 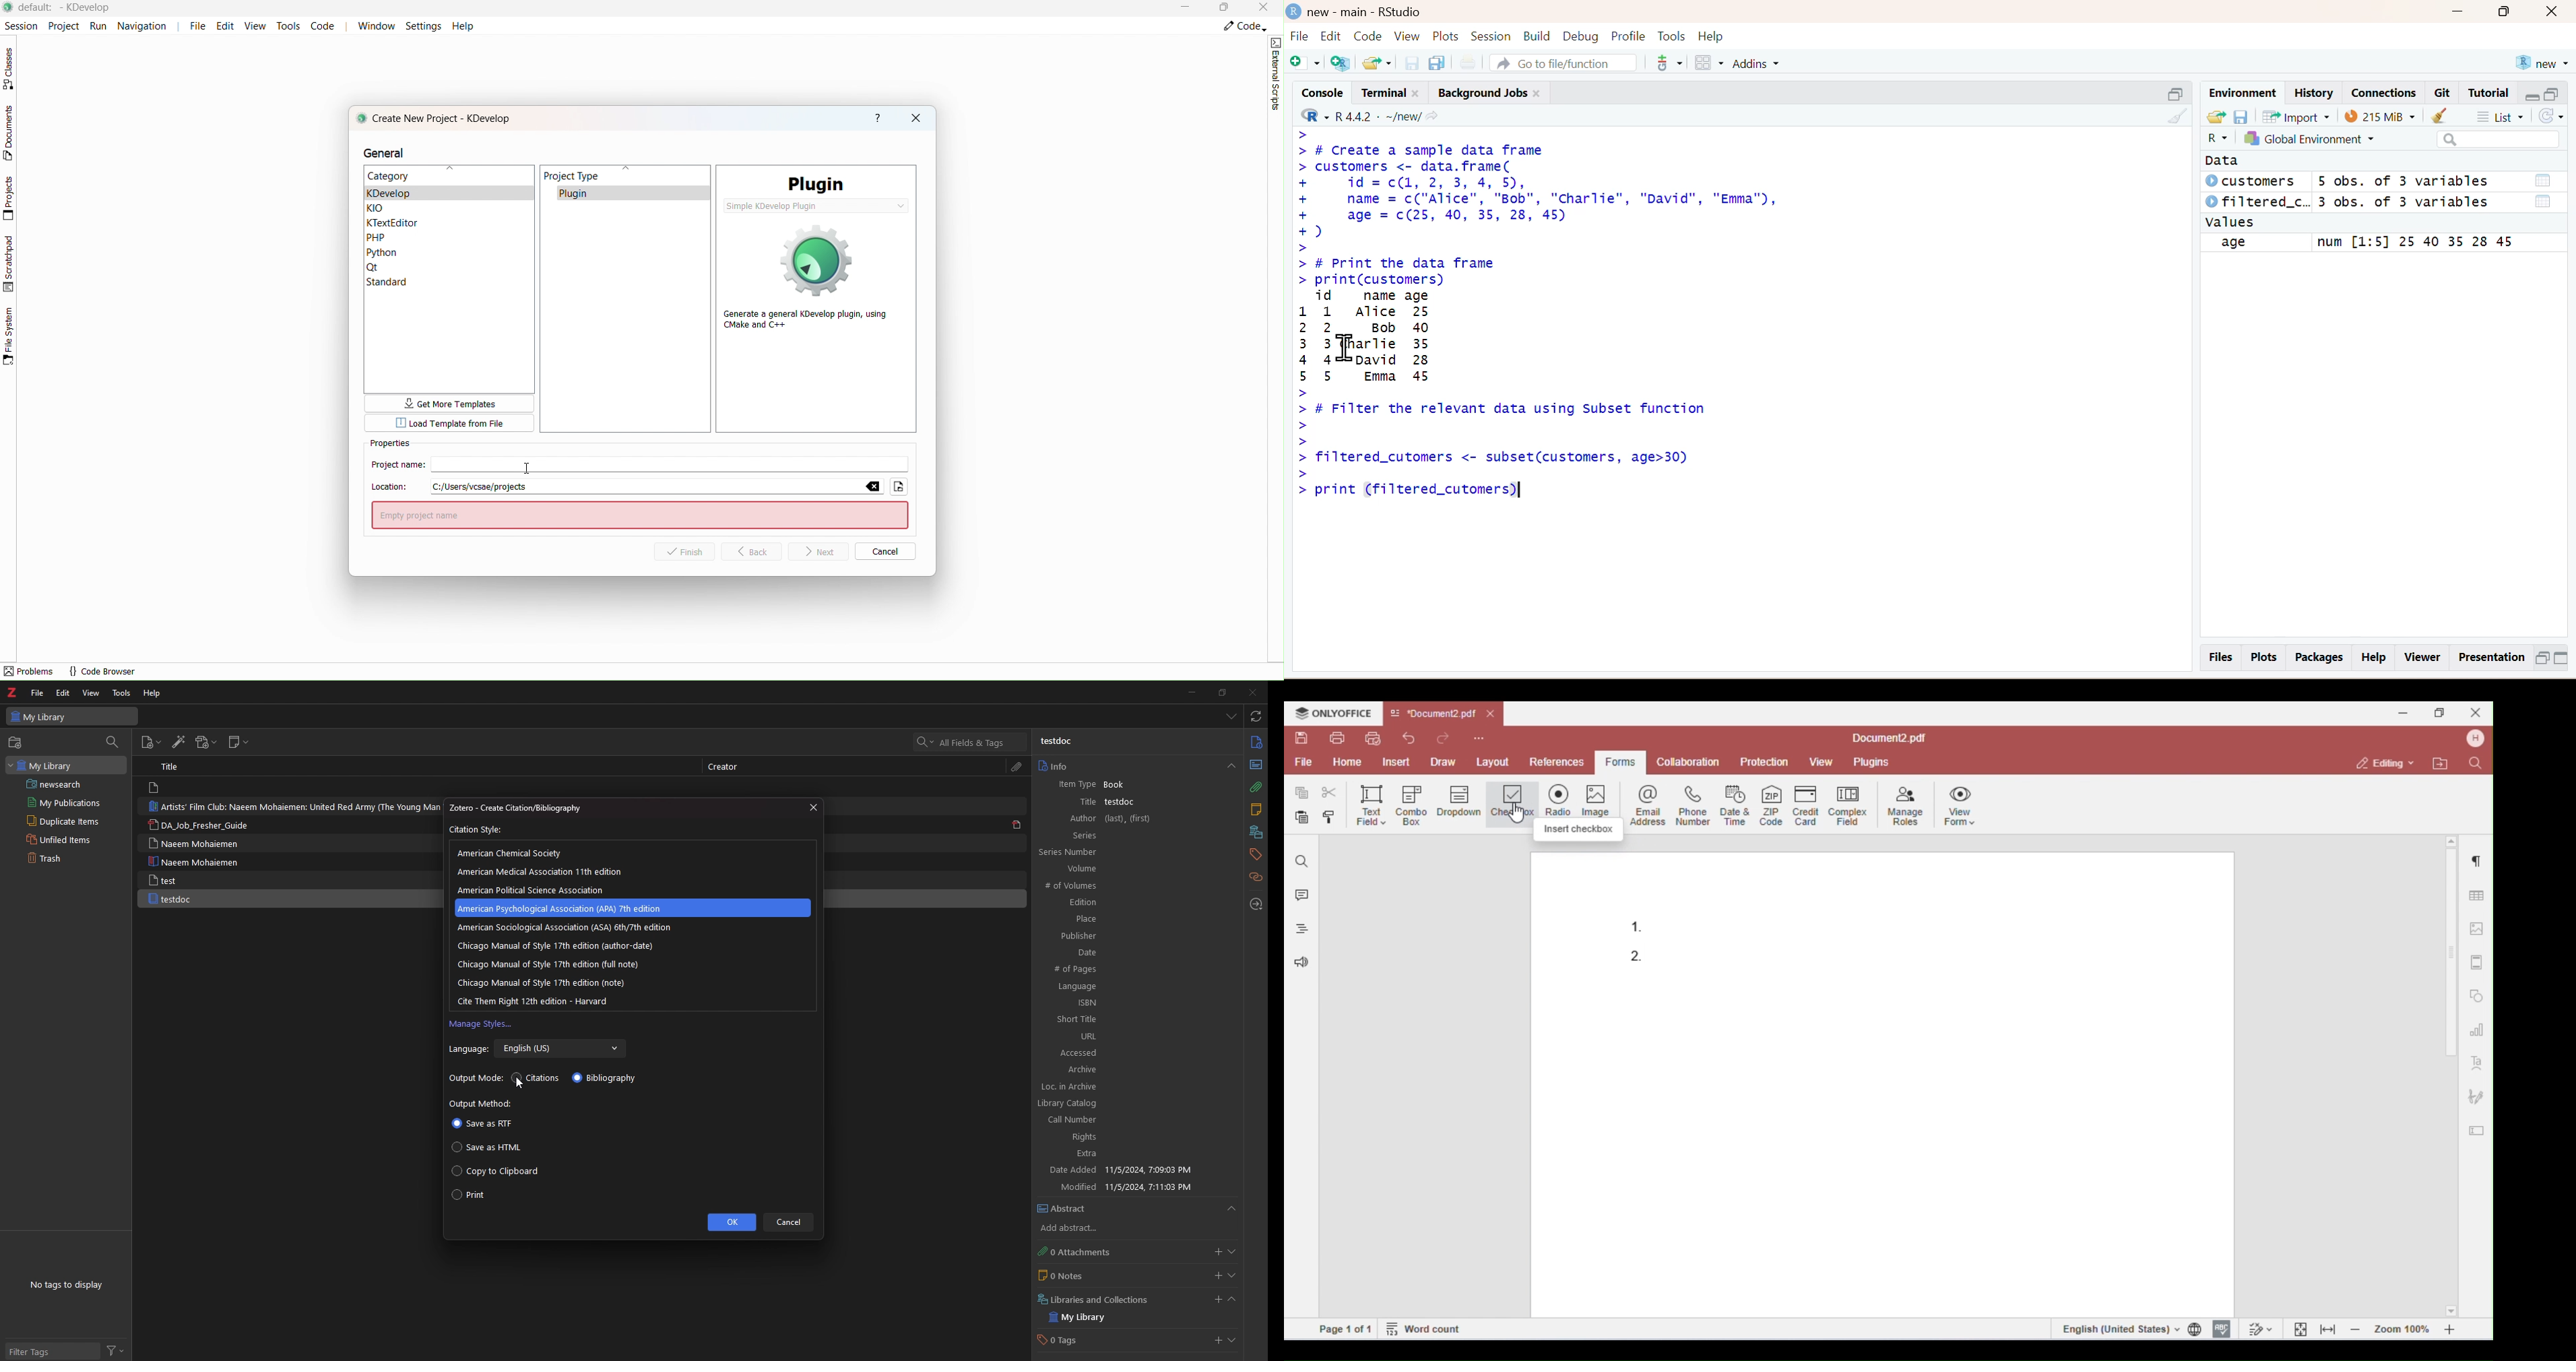 What do you see at coordinates (1126, 1102) in the screenshot?
I see `Library Catalog` at bounding box center [1126, 1102].